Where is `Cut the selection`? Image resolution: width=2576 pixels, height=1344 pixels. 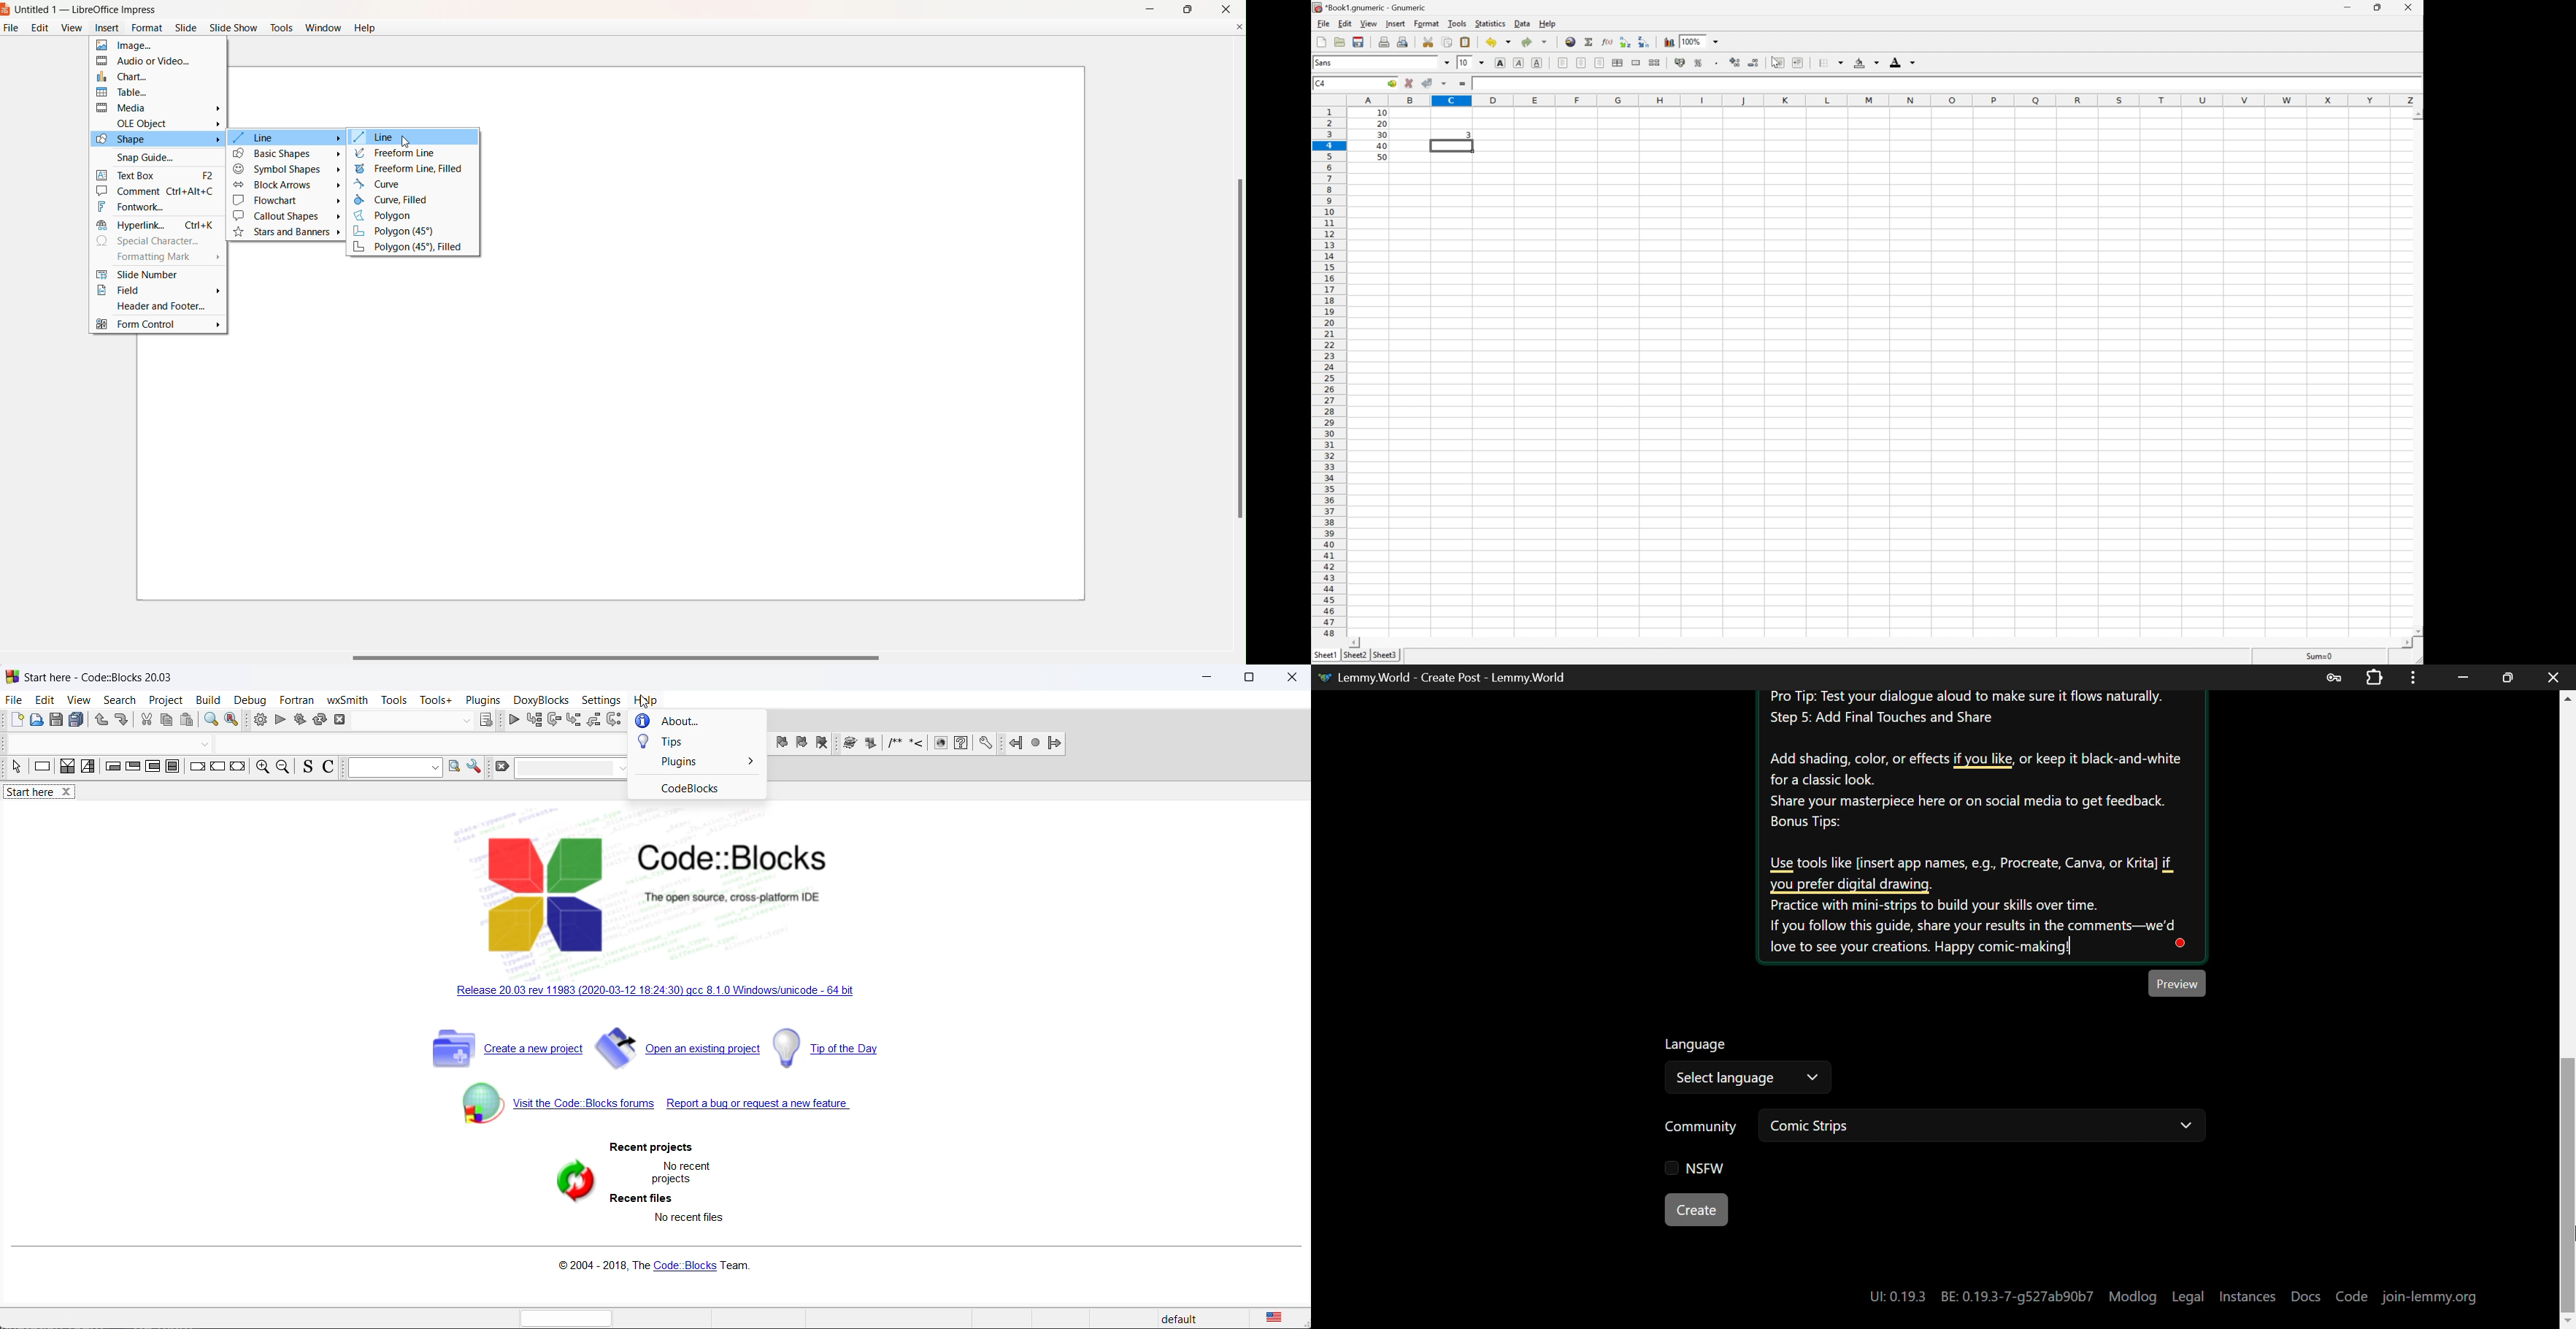
Cut the selection is located at coordinates (1427, 41).